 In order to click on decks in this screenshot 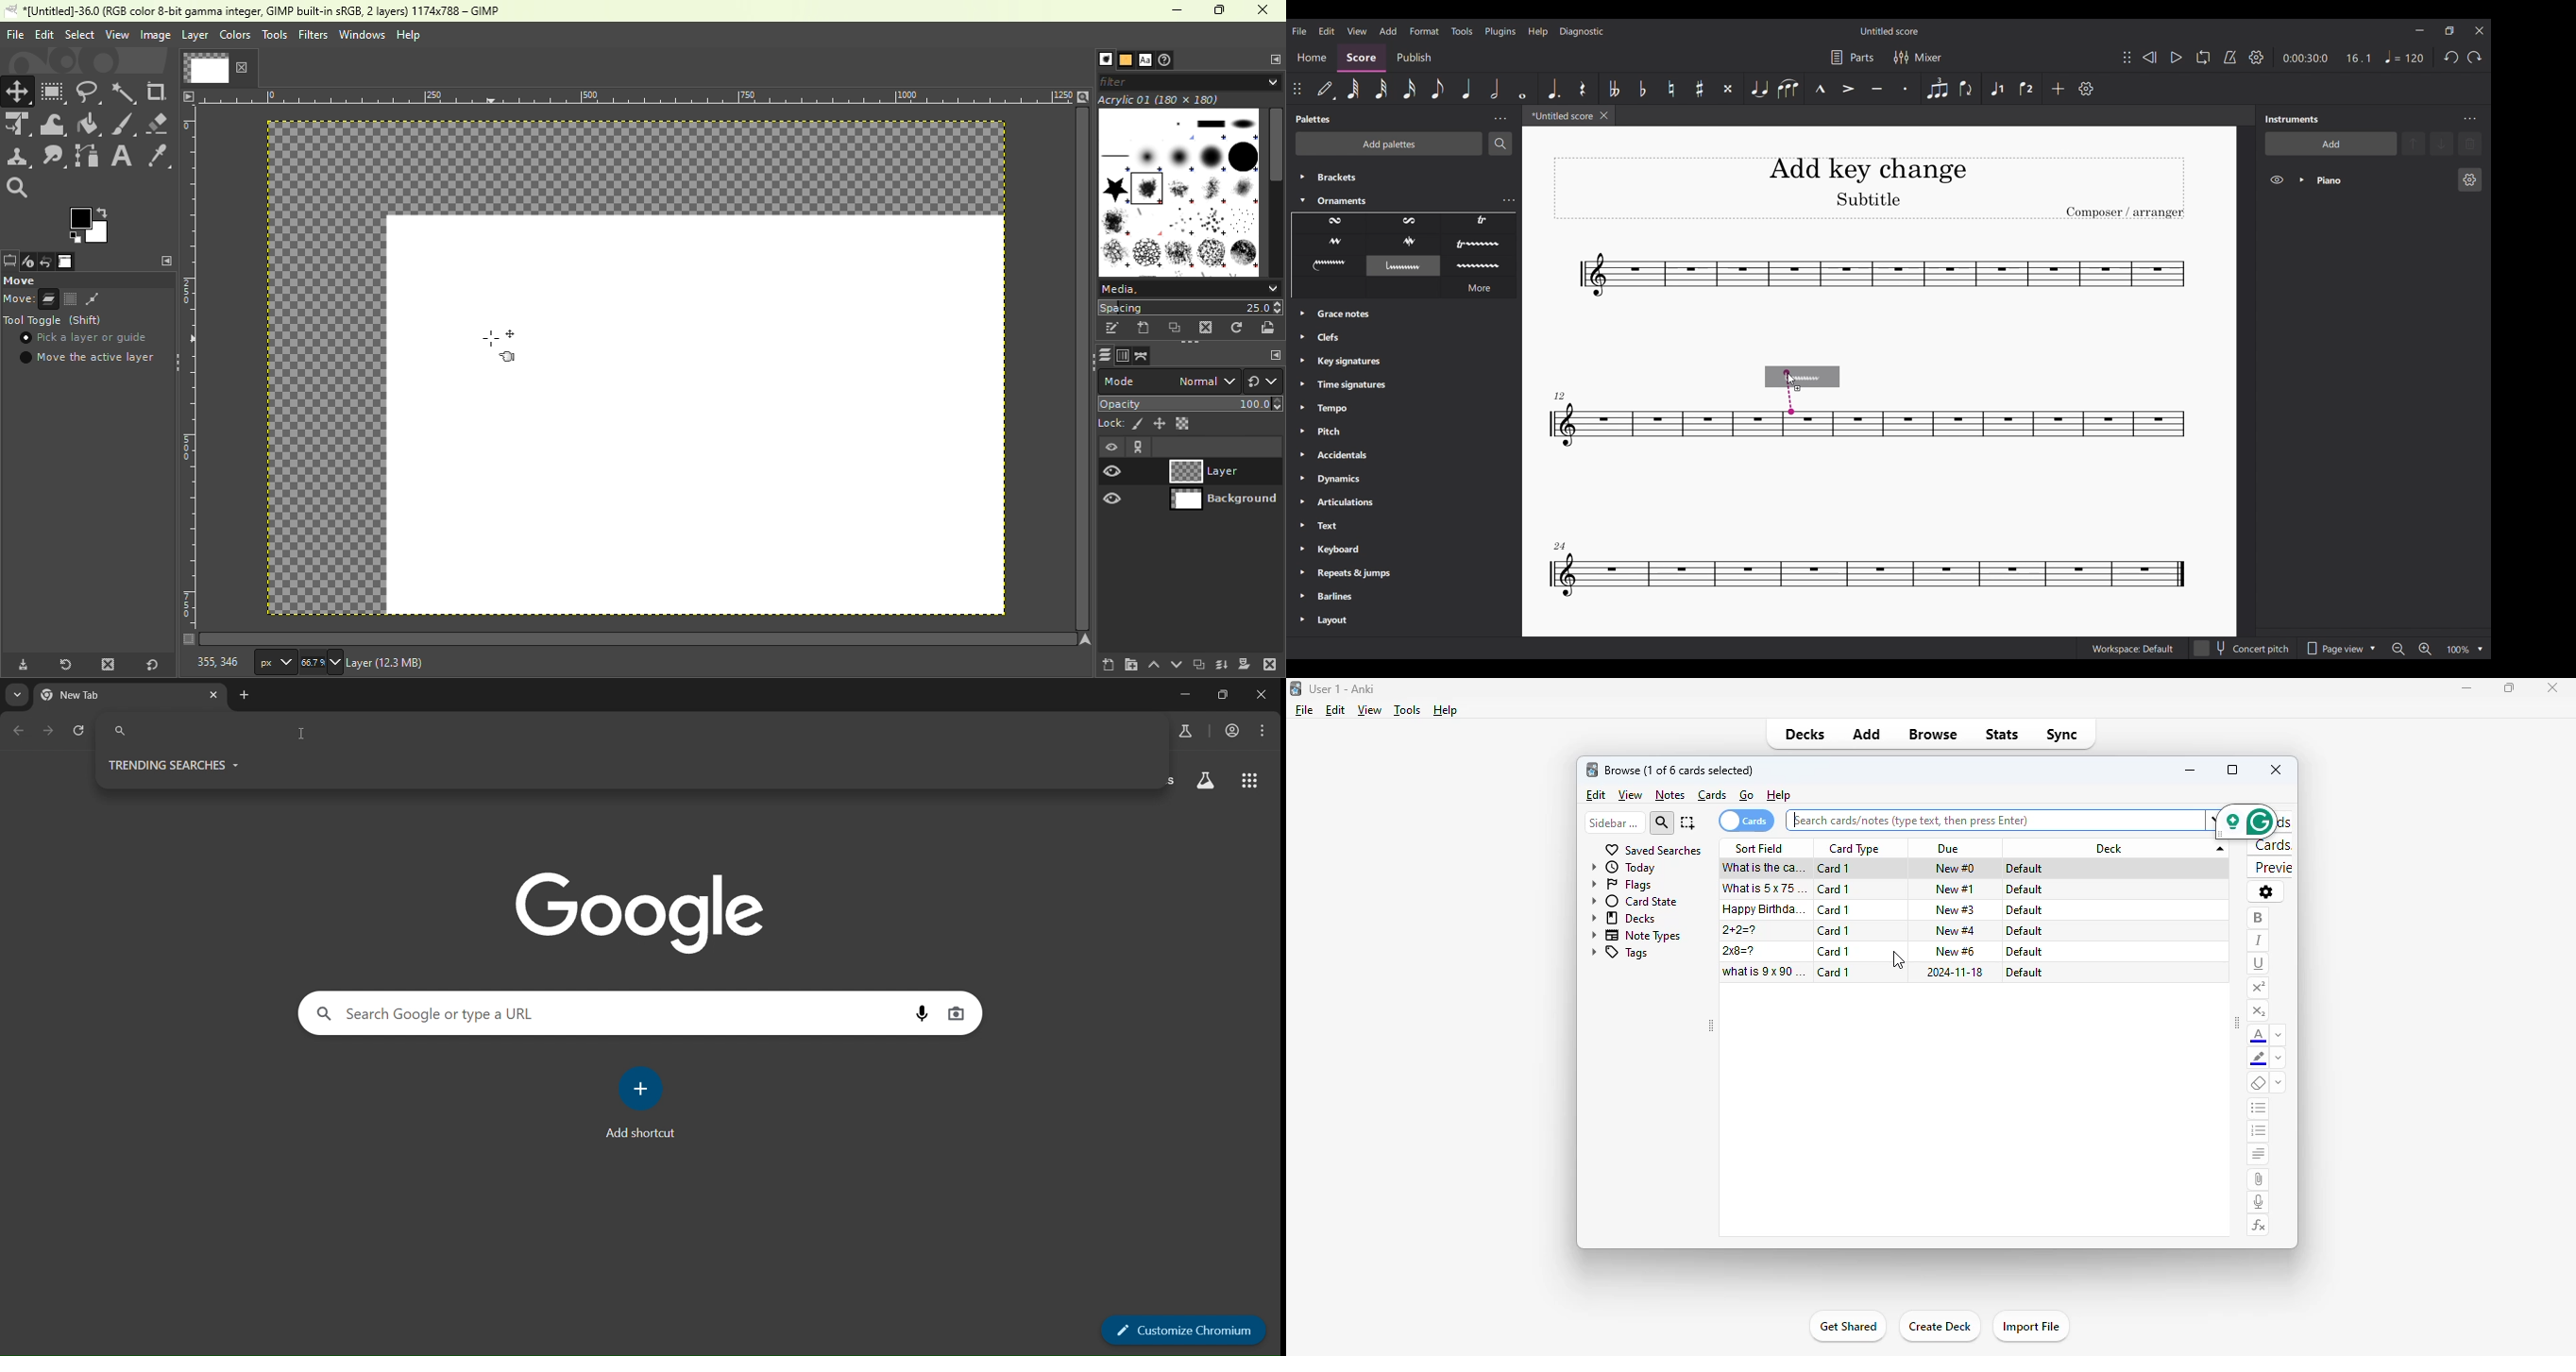, I will do `click(1624, 918)`.